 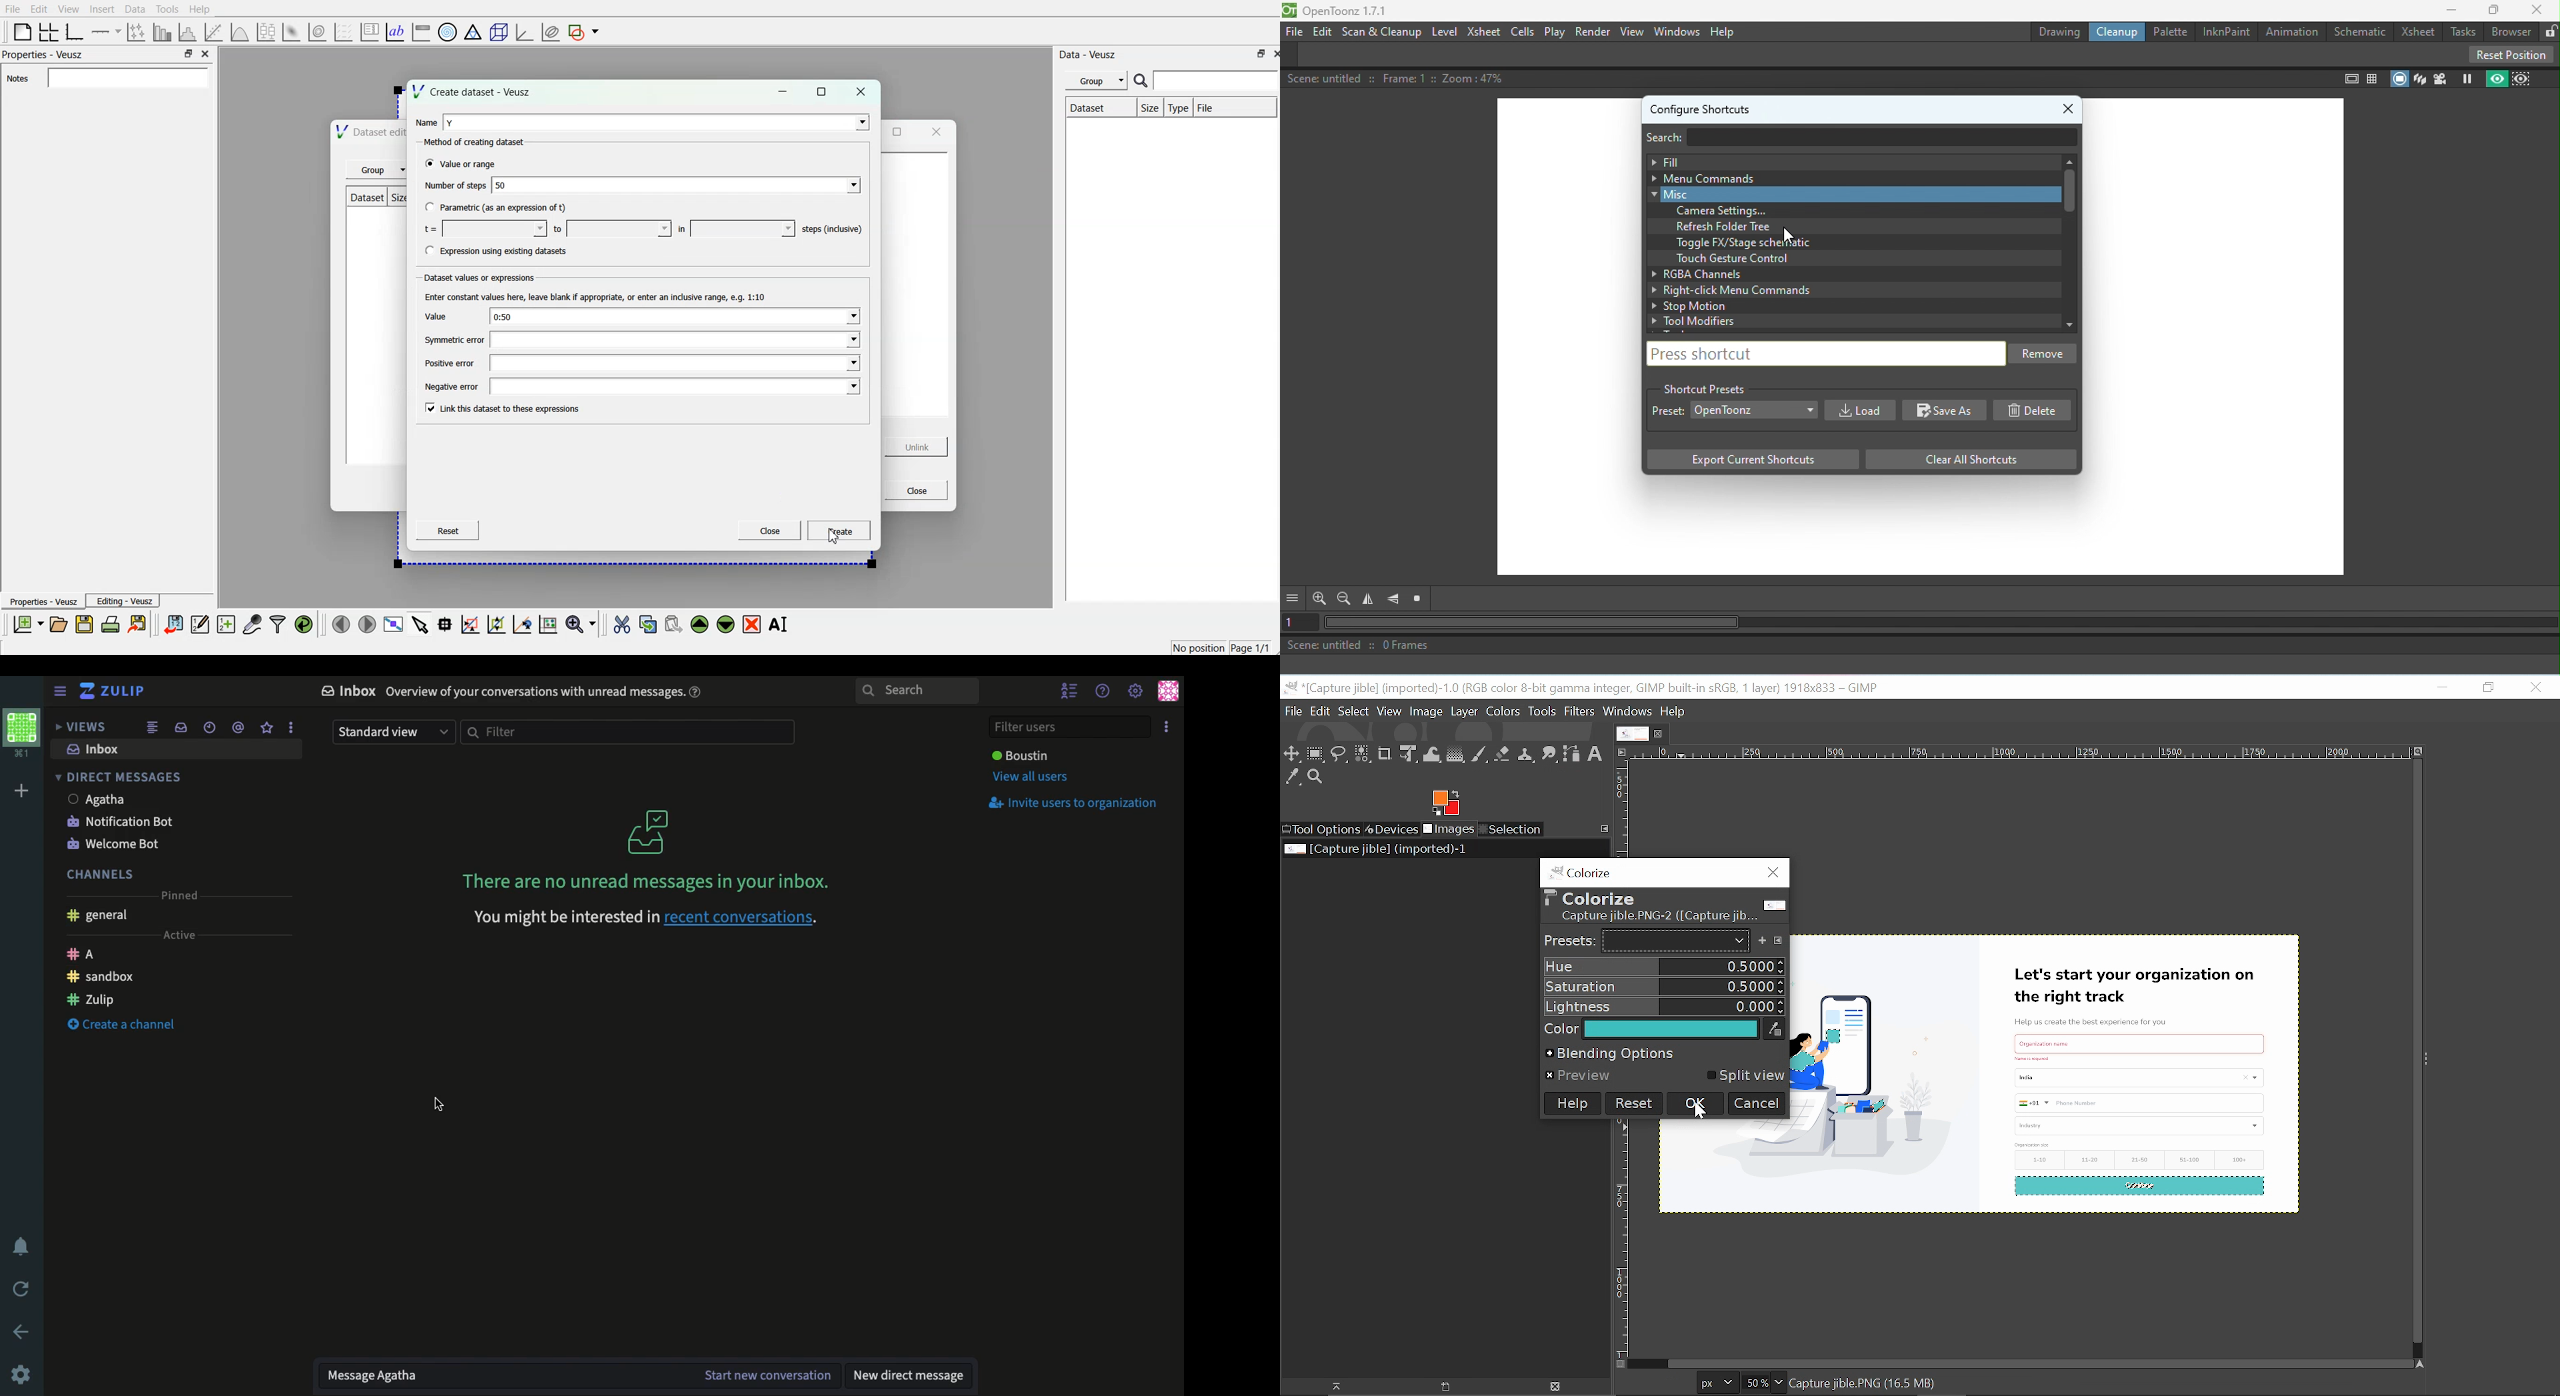 I want to click on Settings, so click(x=1138, y=692).